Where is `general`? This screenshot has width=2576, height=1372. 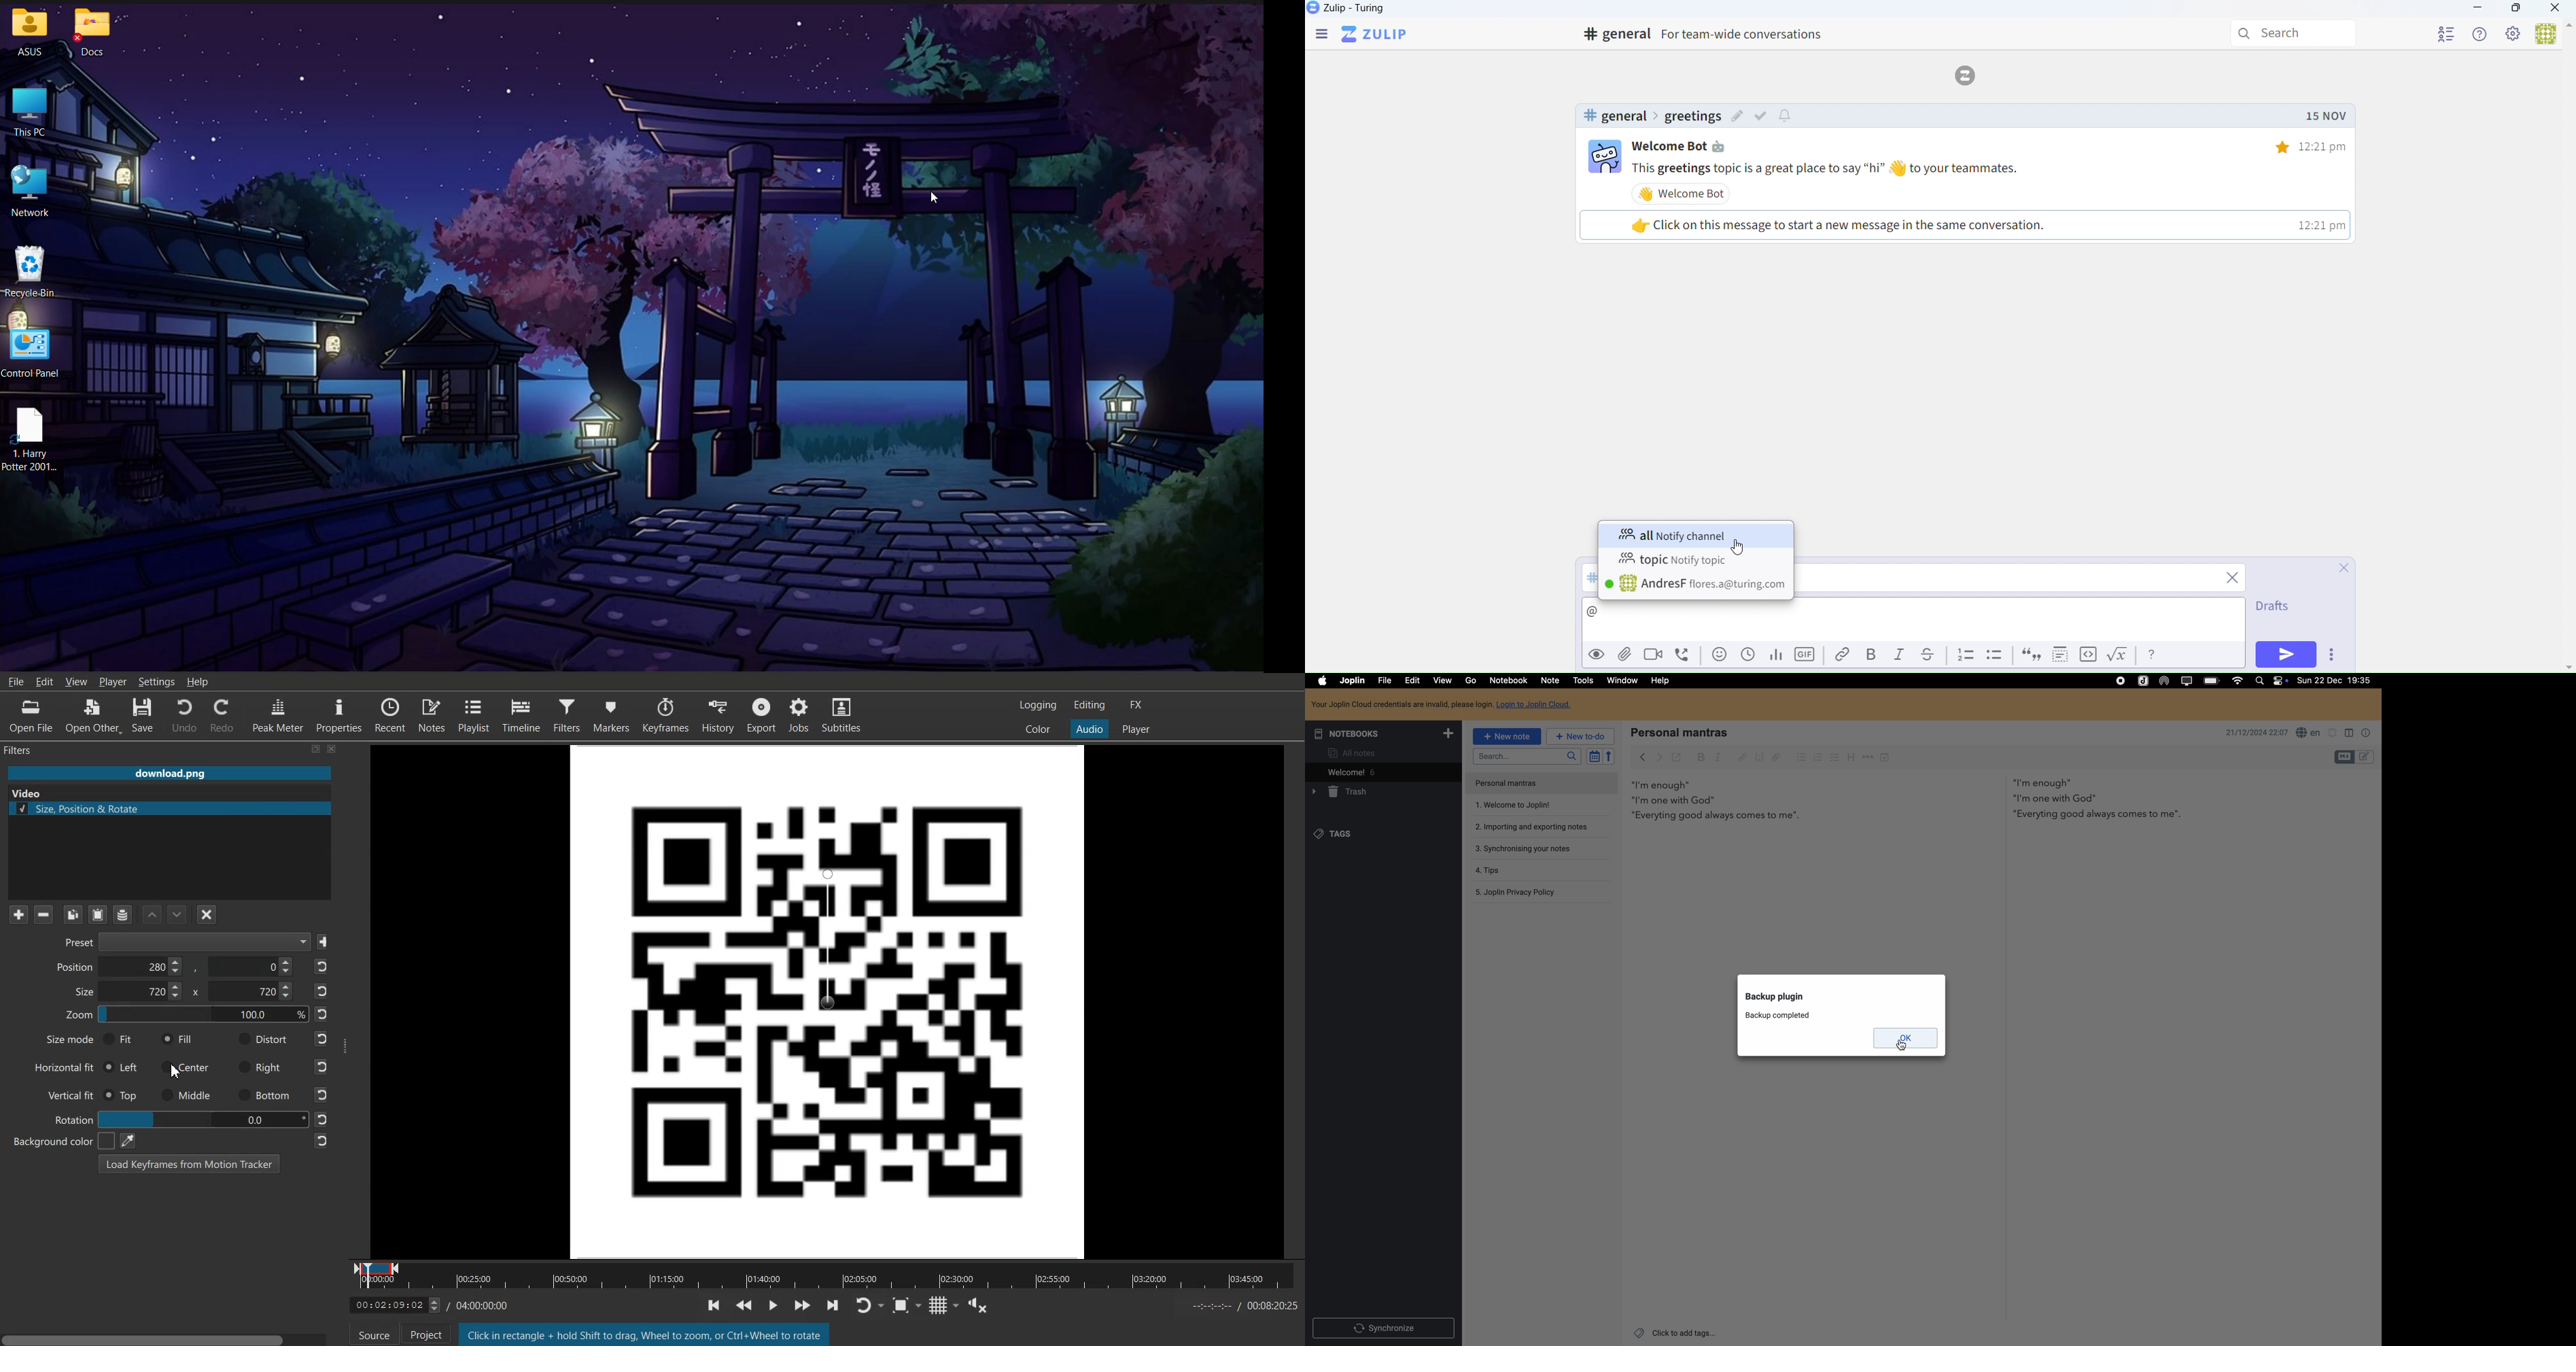
general is located at coordinates (1614, 116).